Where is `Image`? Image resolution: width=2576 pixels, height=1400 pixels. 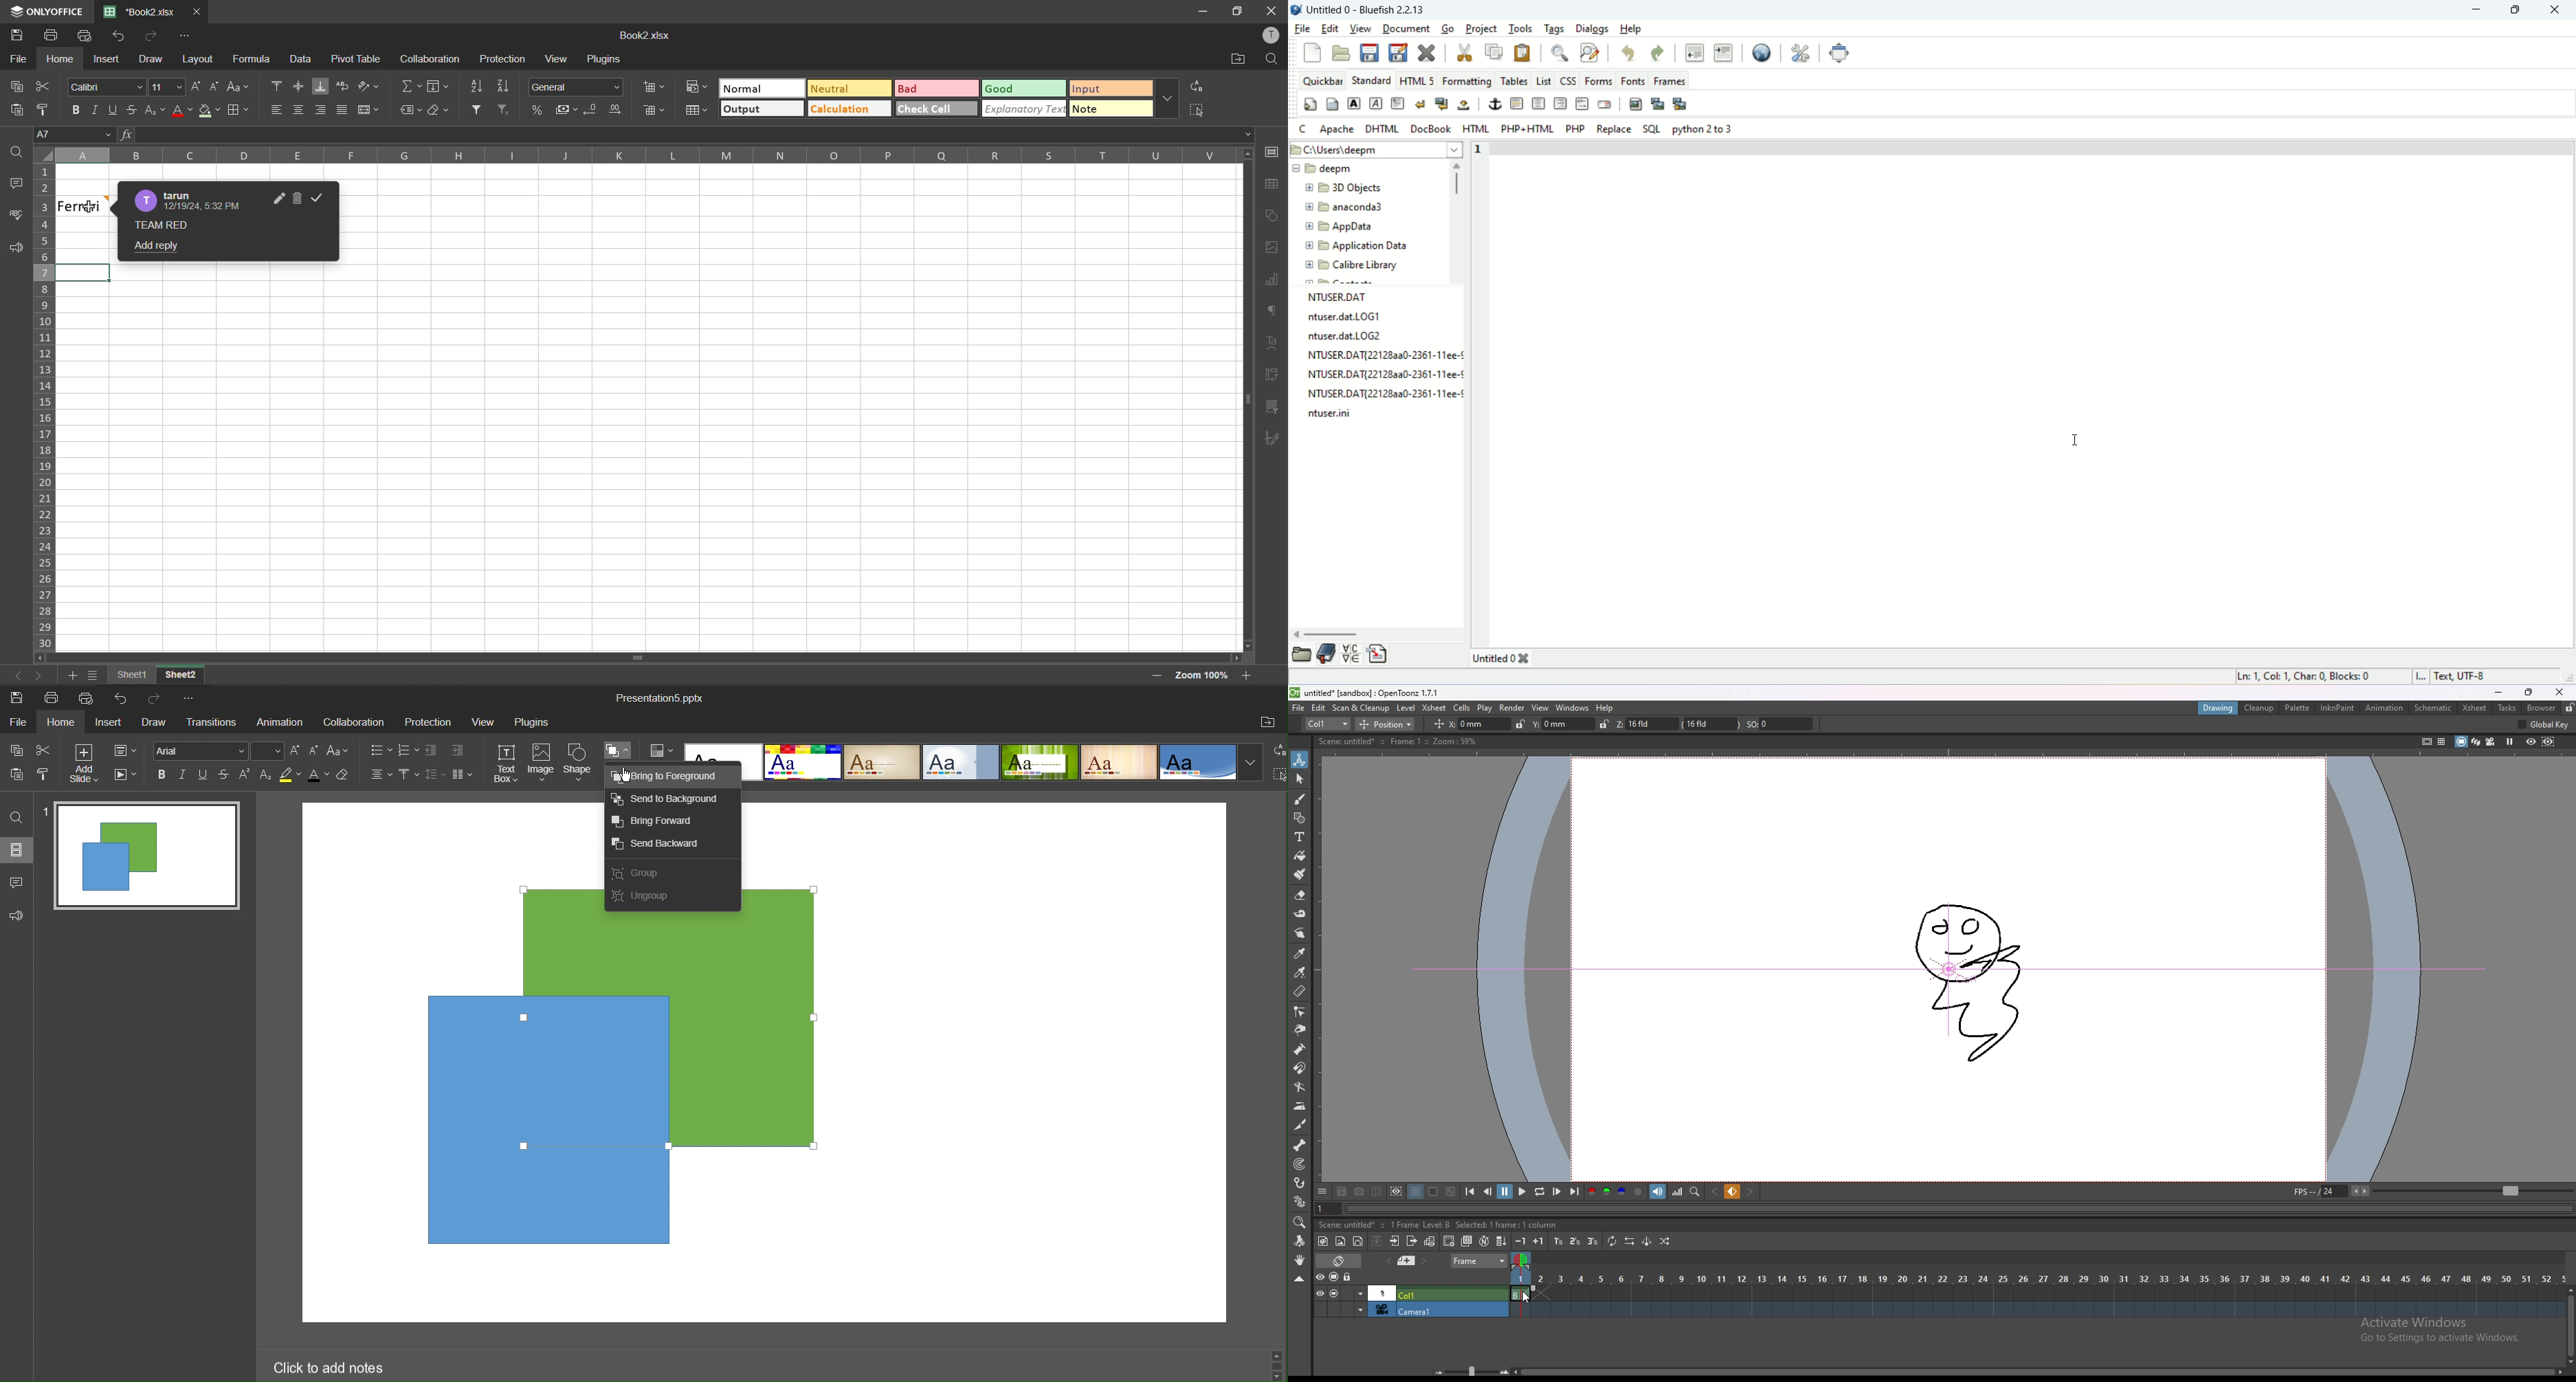
Image is located at coordinates (542, 763).